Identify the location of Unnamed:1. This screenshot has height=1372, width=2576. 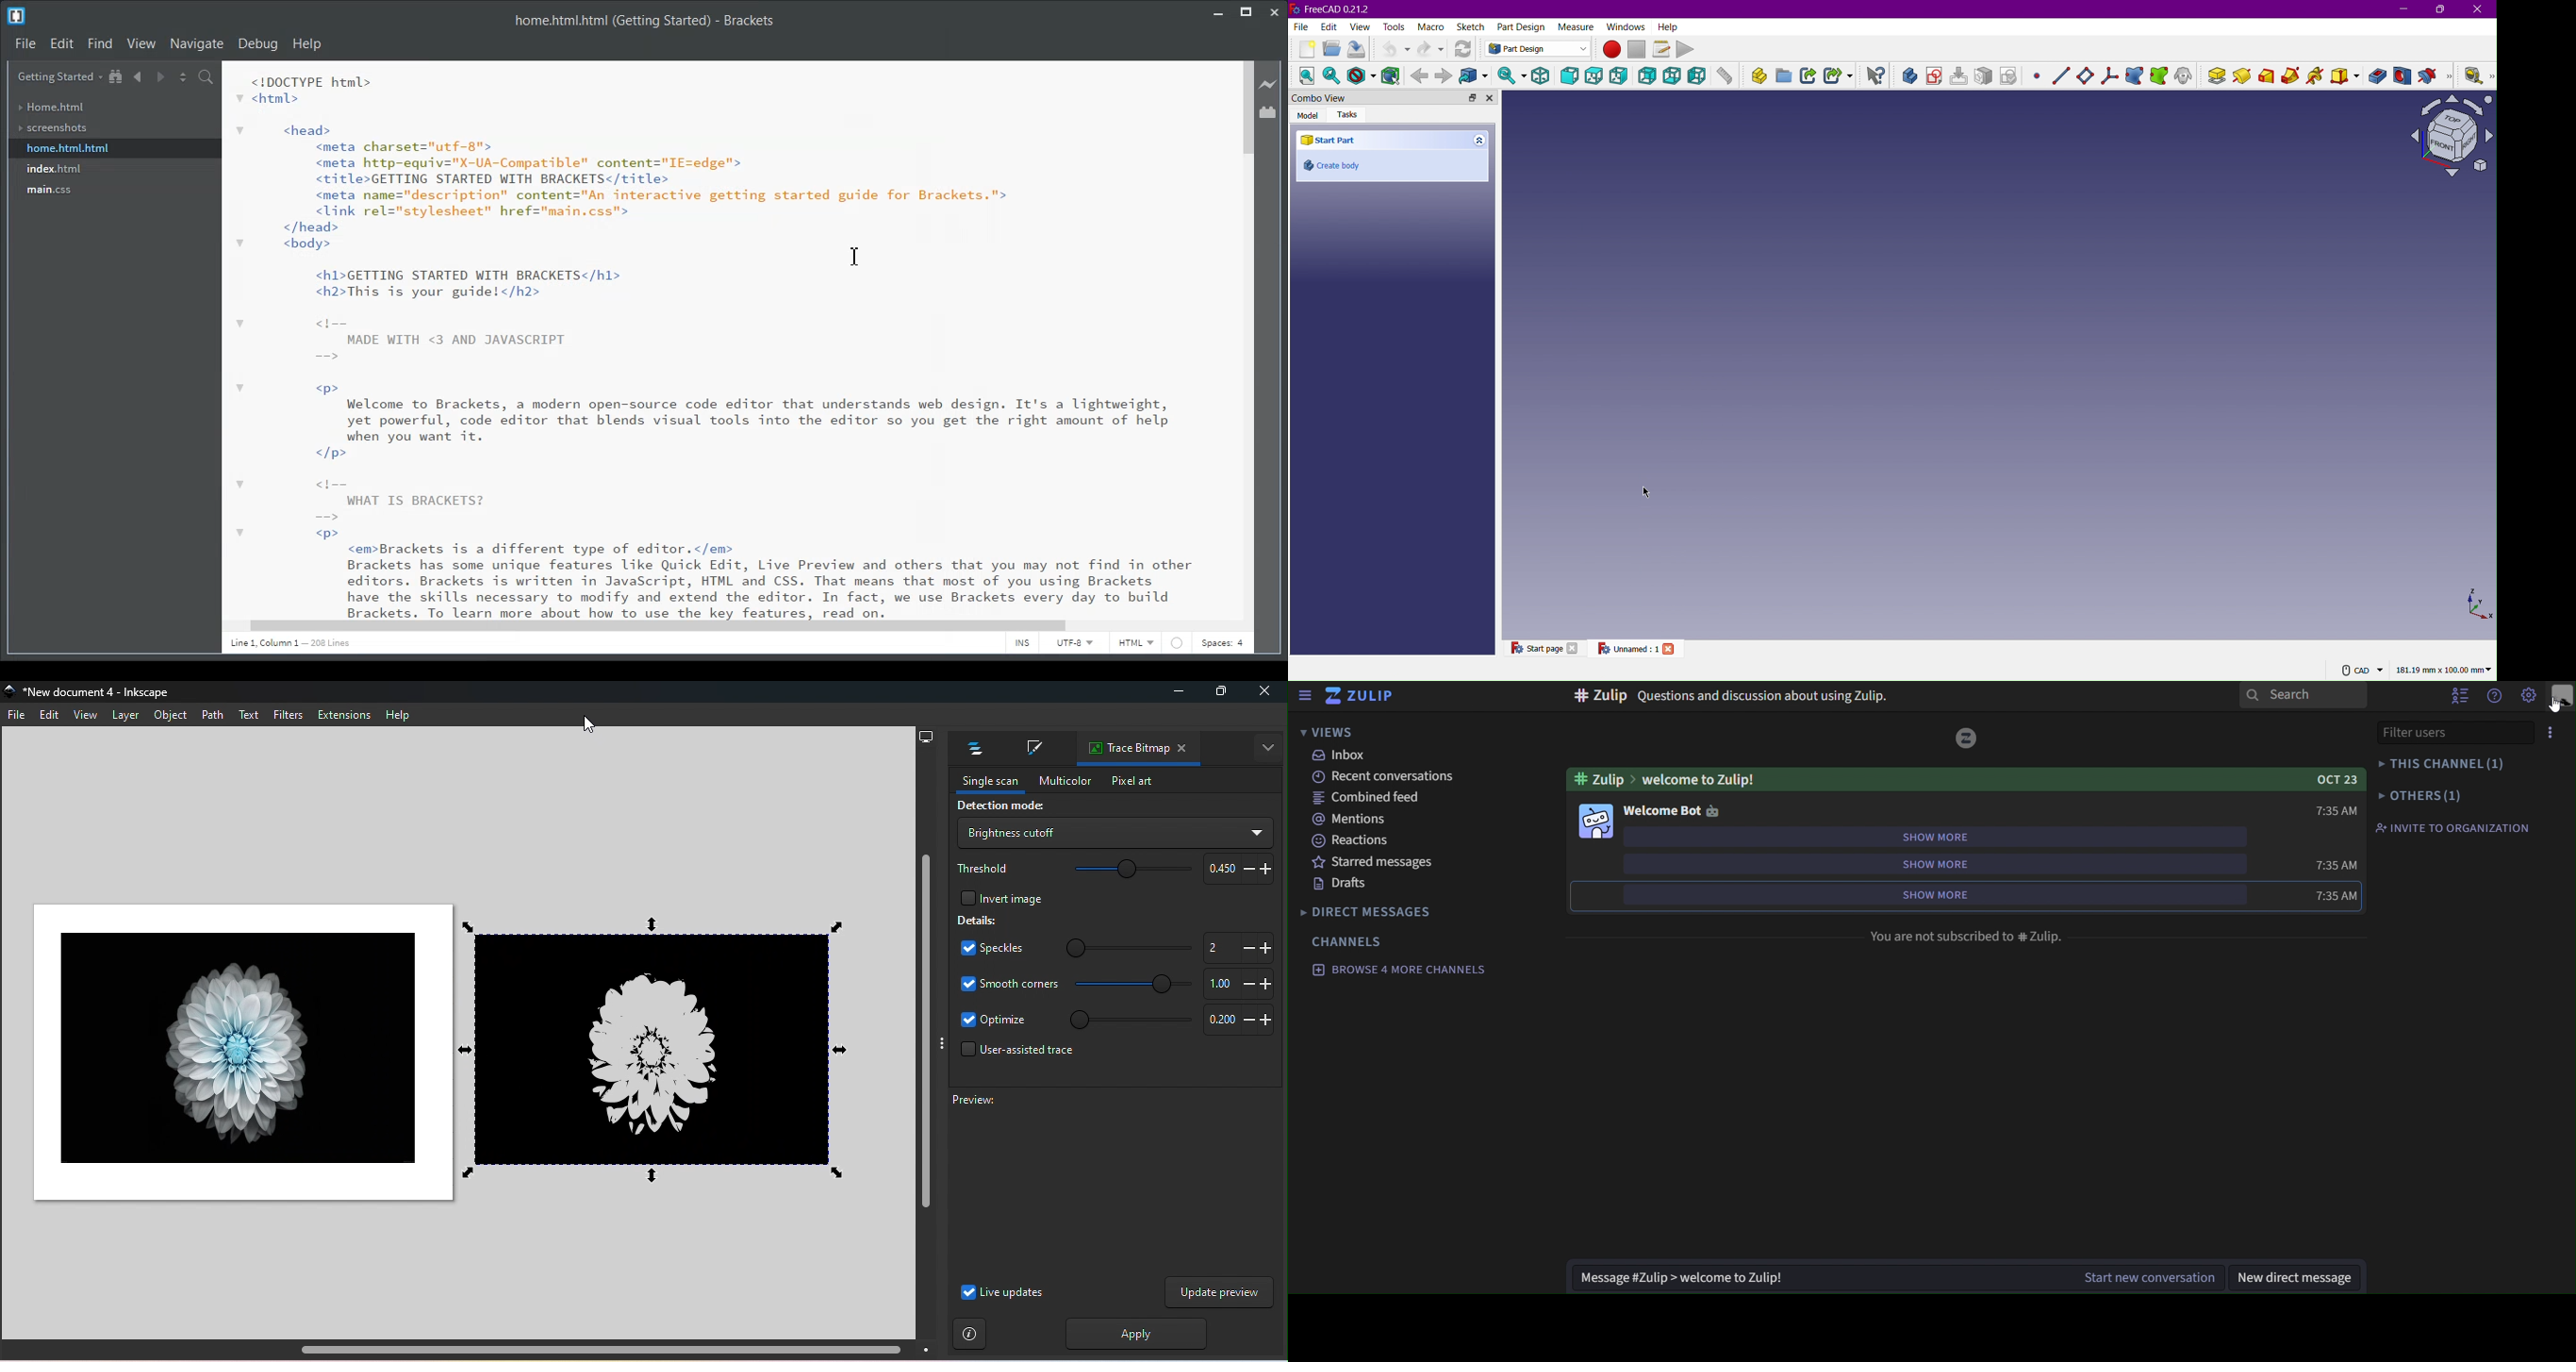
(1637, 648).